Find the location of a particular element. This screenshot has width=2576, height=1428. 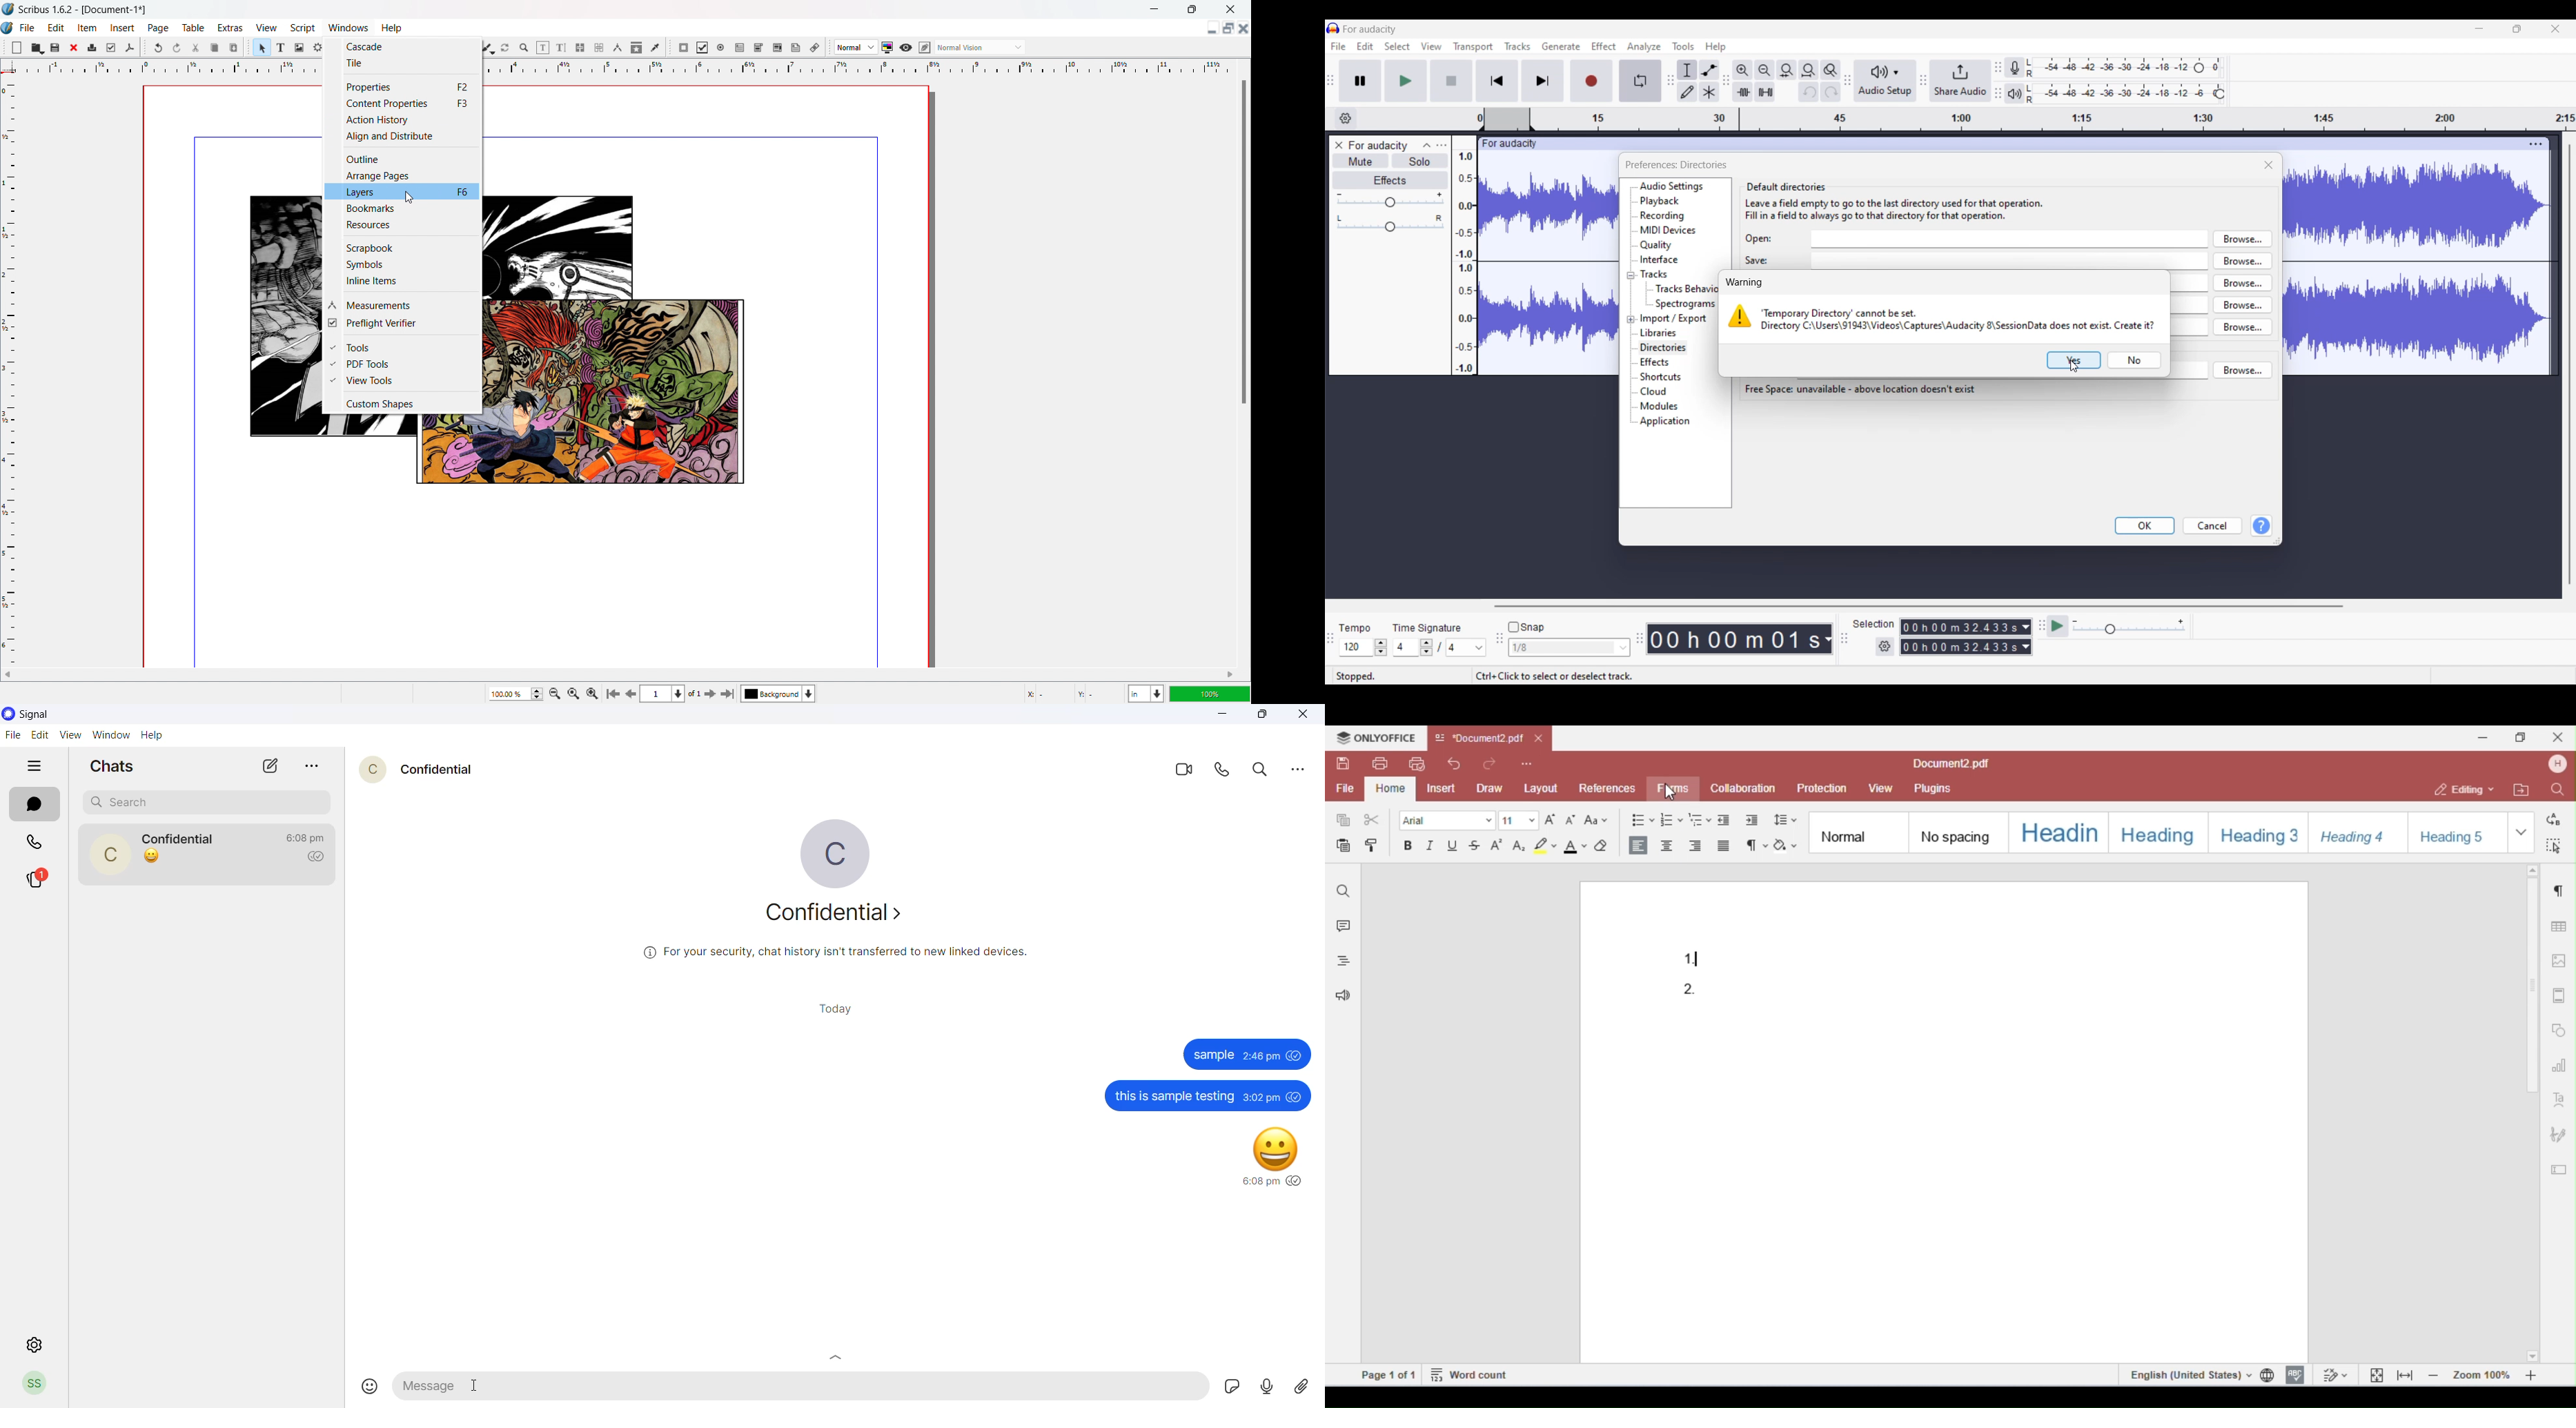

scroll right is located at coordinates (1229, 675).